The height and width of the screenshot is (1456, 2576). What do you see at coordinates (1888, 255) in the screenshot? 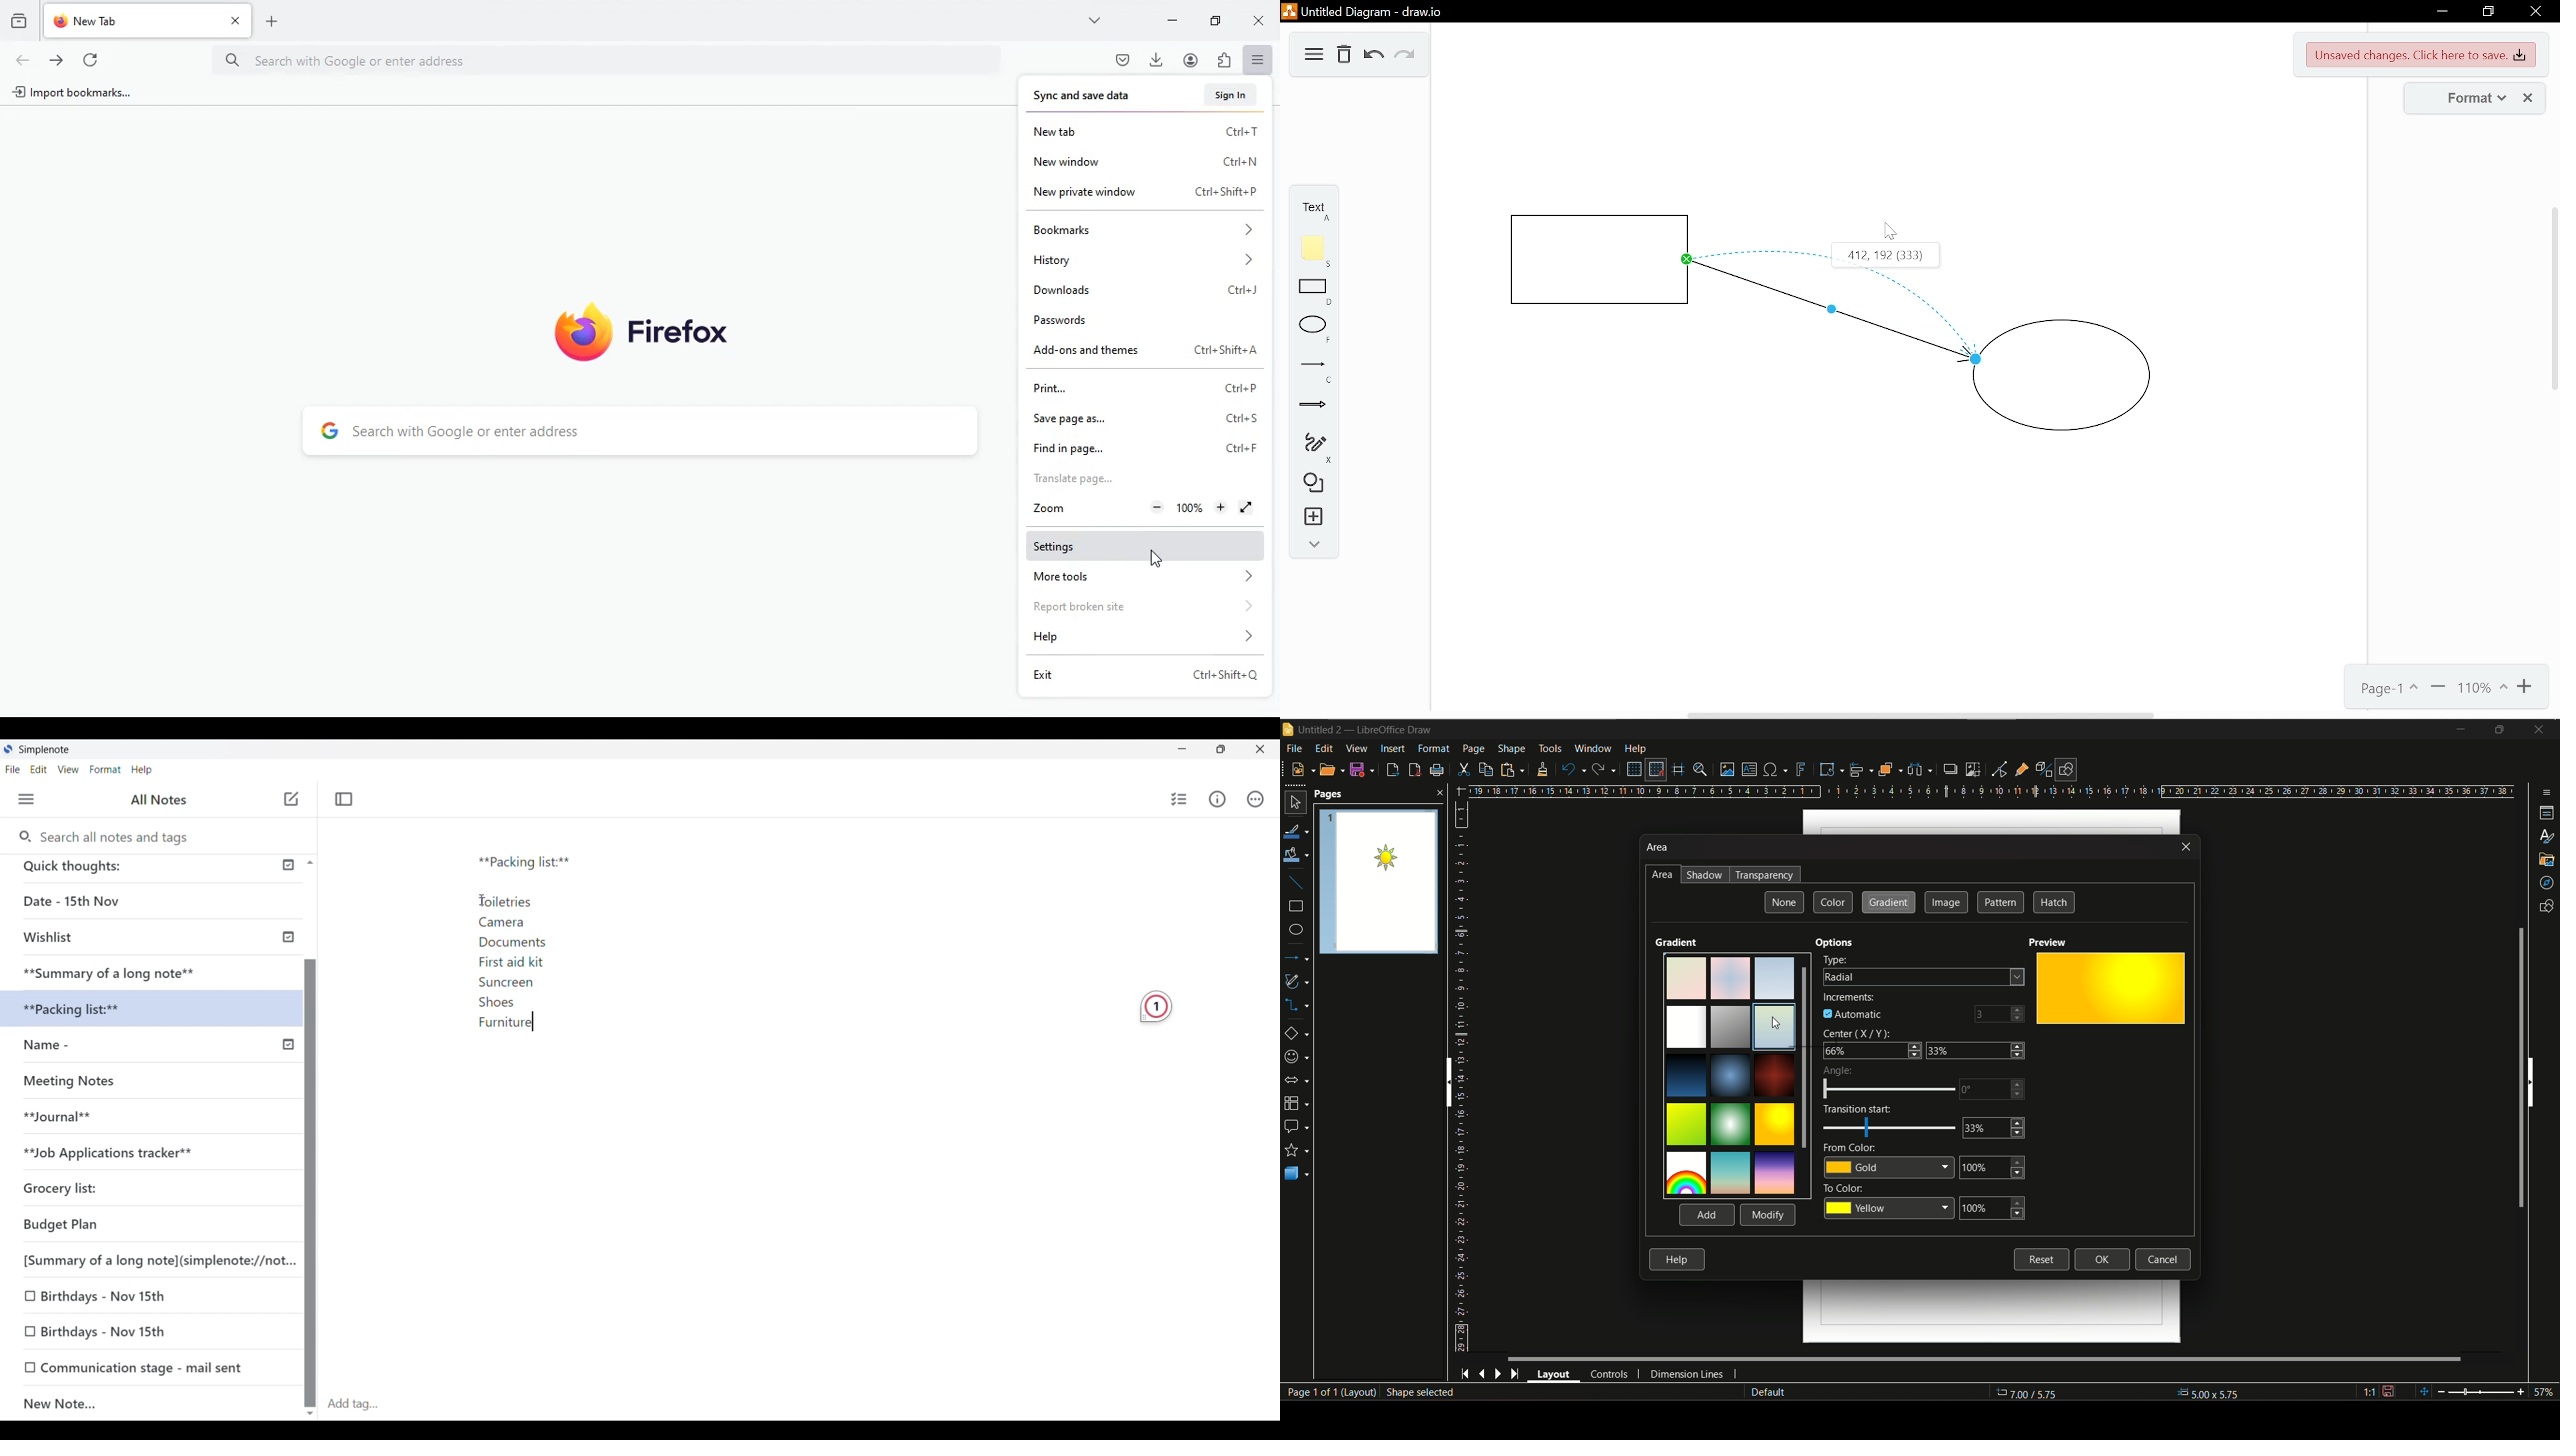
I see `412.192 (333)` at bounding box center [1888, 255].